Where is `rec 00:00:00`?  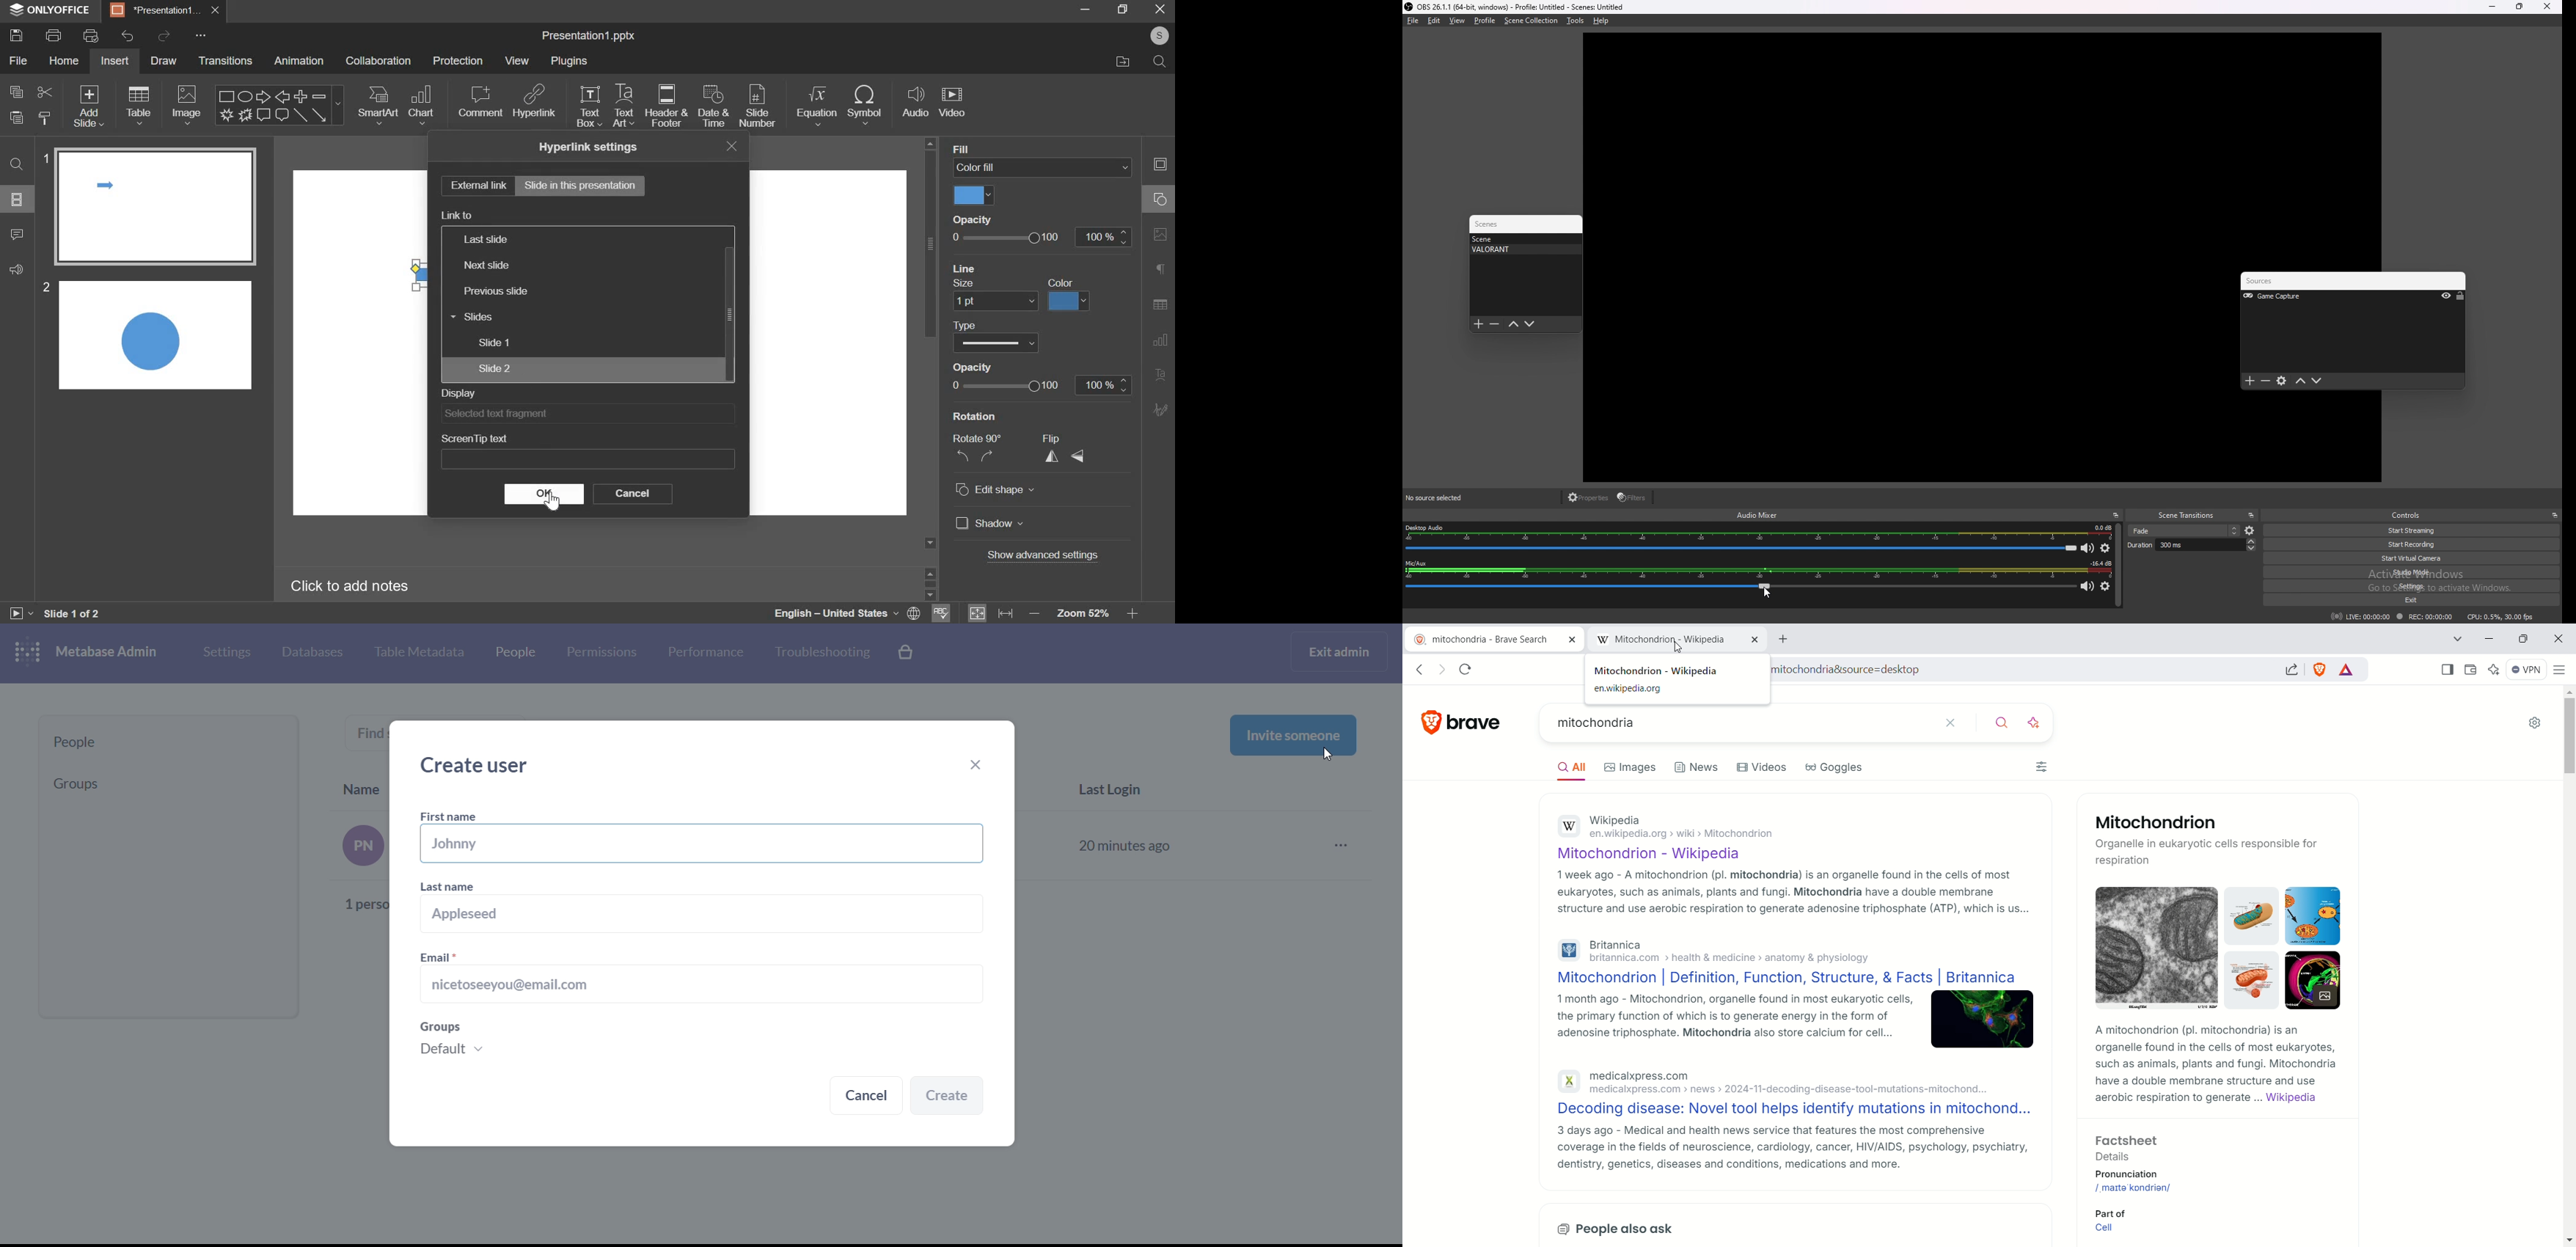 rec 00:00:00 is located at coordinates (2423, 617).